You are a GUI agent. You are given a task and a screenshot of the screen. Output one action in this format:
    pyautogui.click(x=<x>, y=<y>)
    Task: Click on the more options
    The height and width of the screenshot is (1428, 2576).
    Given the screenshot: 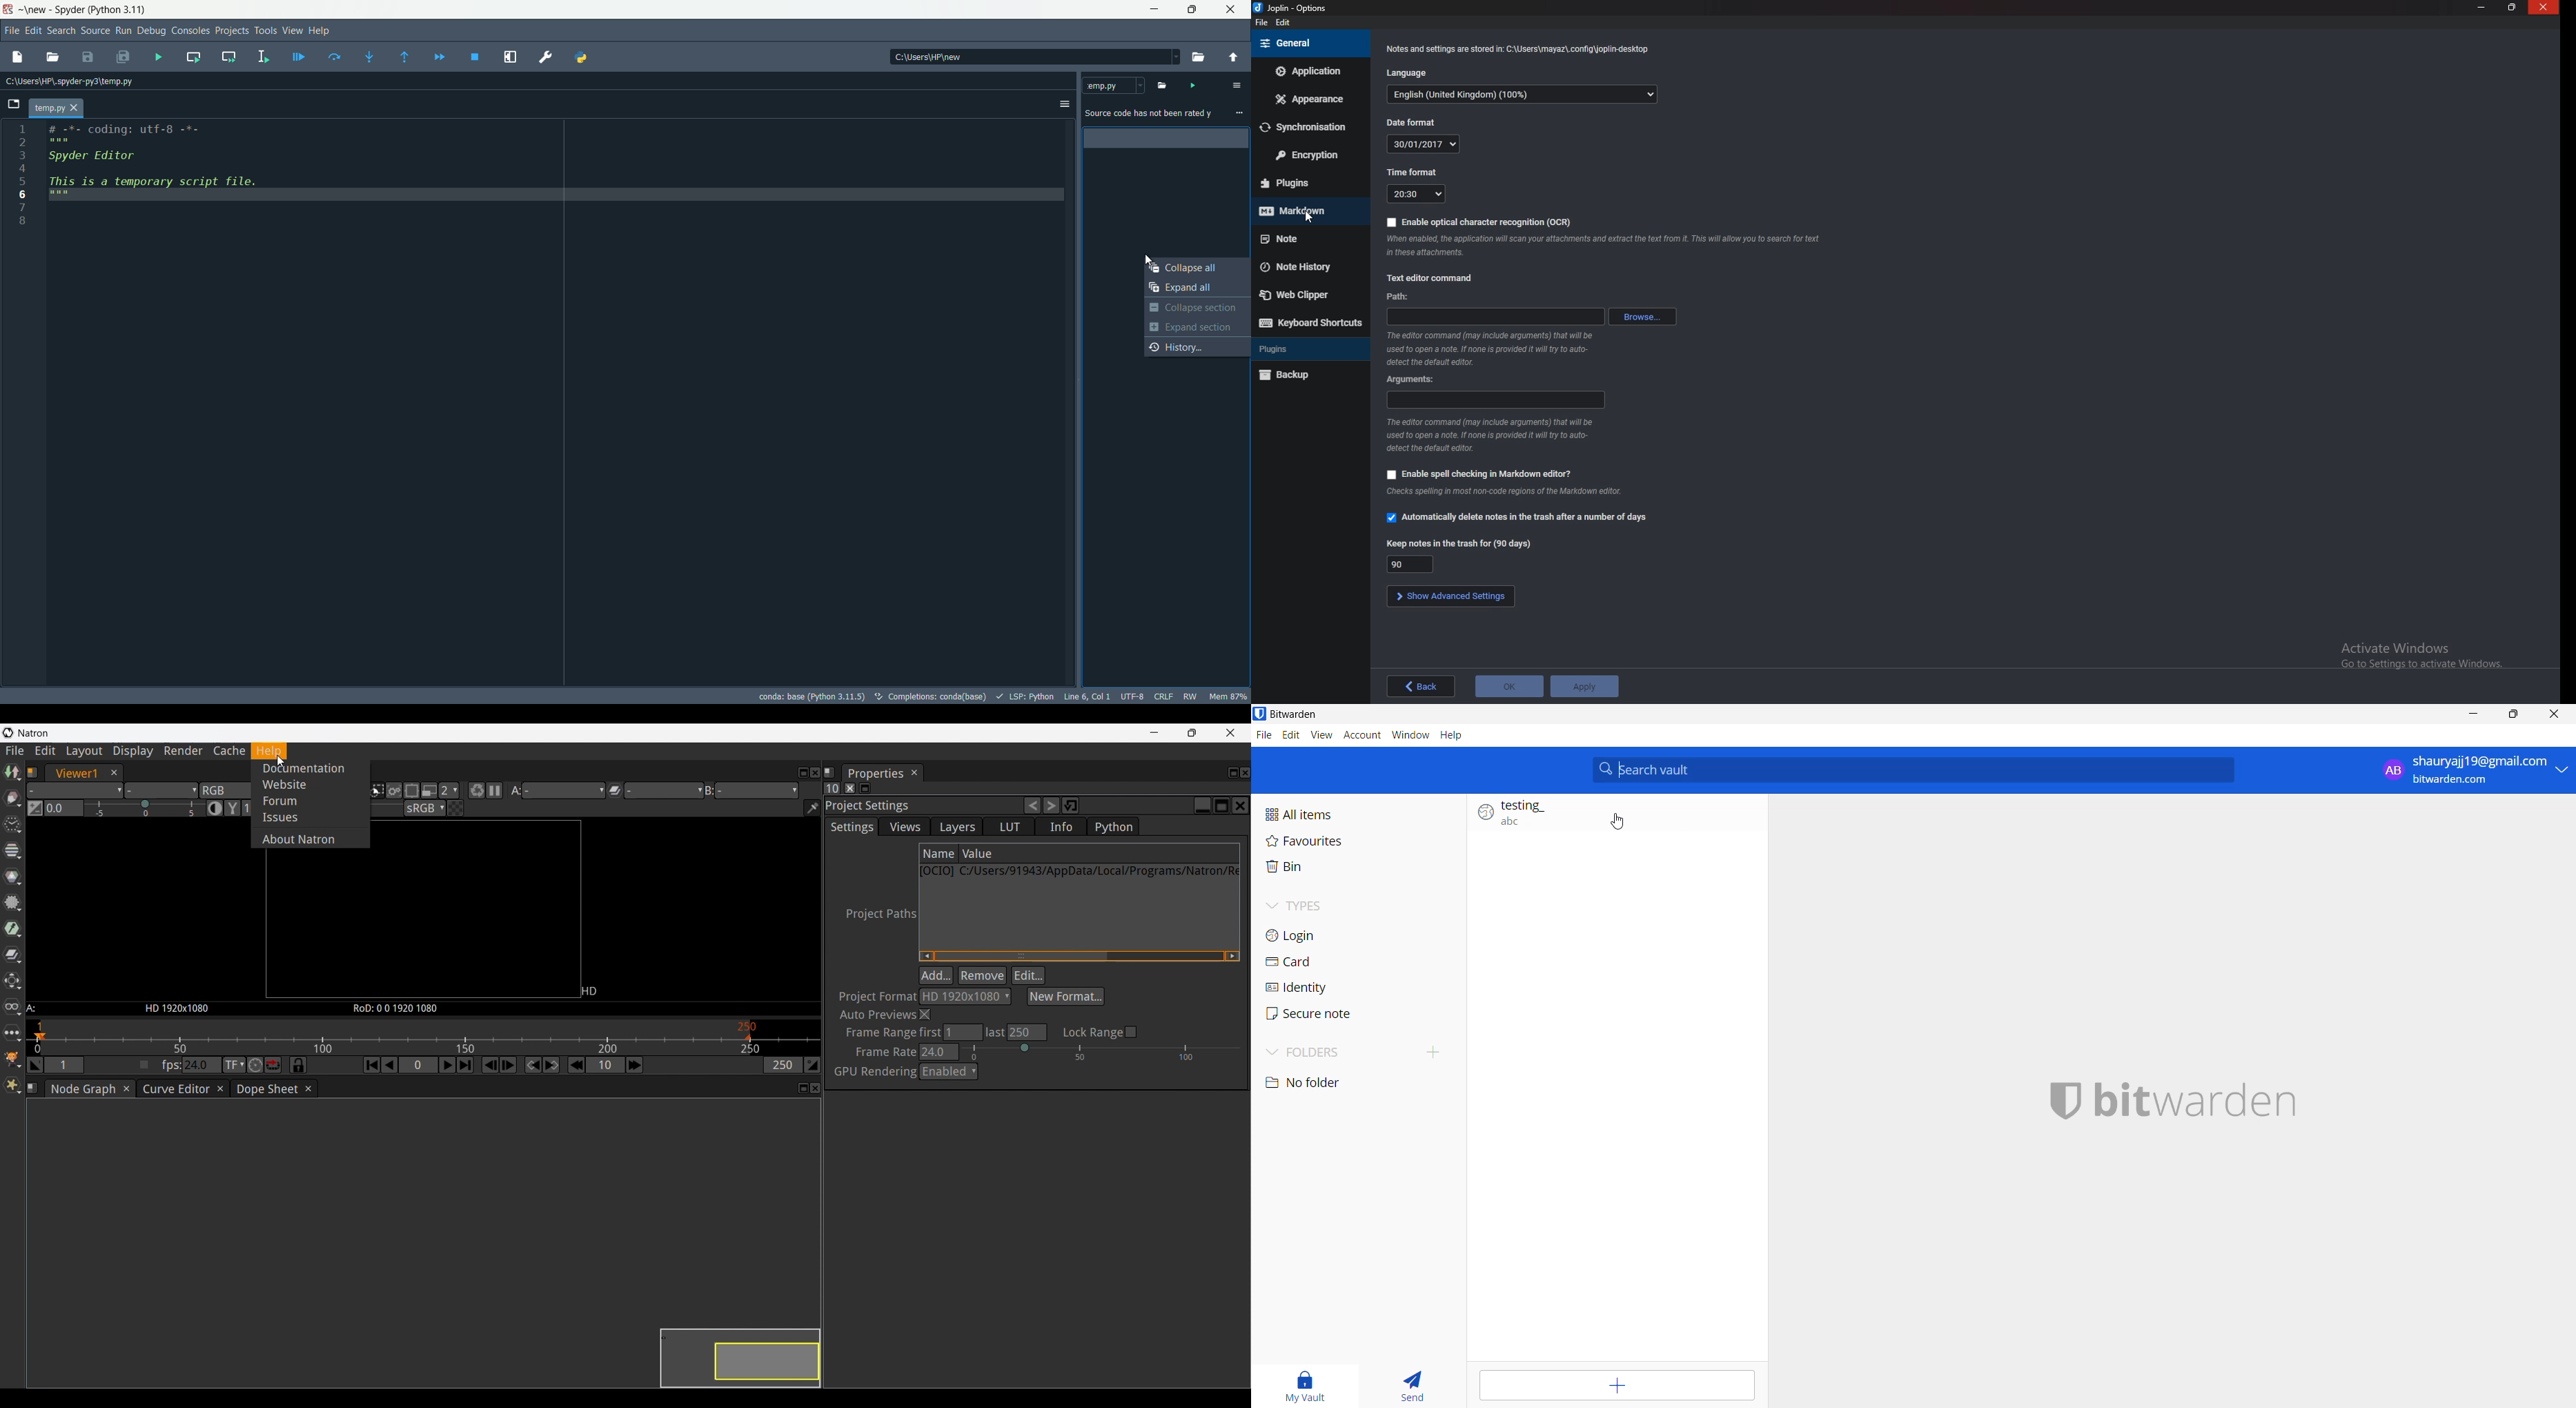 What is the action you would take?
    pyautogui.click(x=1240, y=113)
    